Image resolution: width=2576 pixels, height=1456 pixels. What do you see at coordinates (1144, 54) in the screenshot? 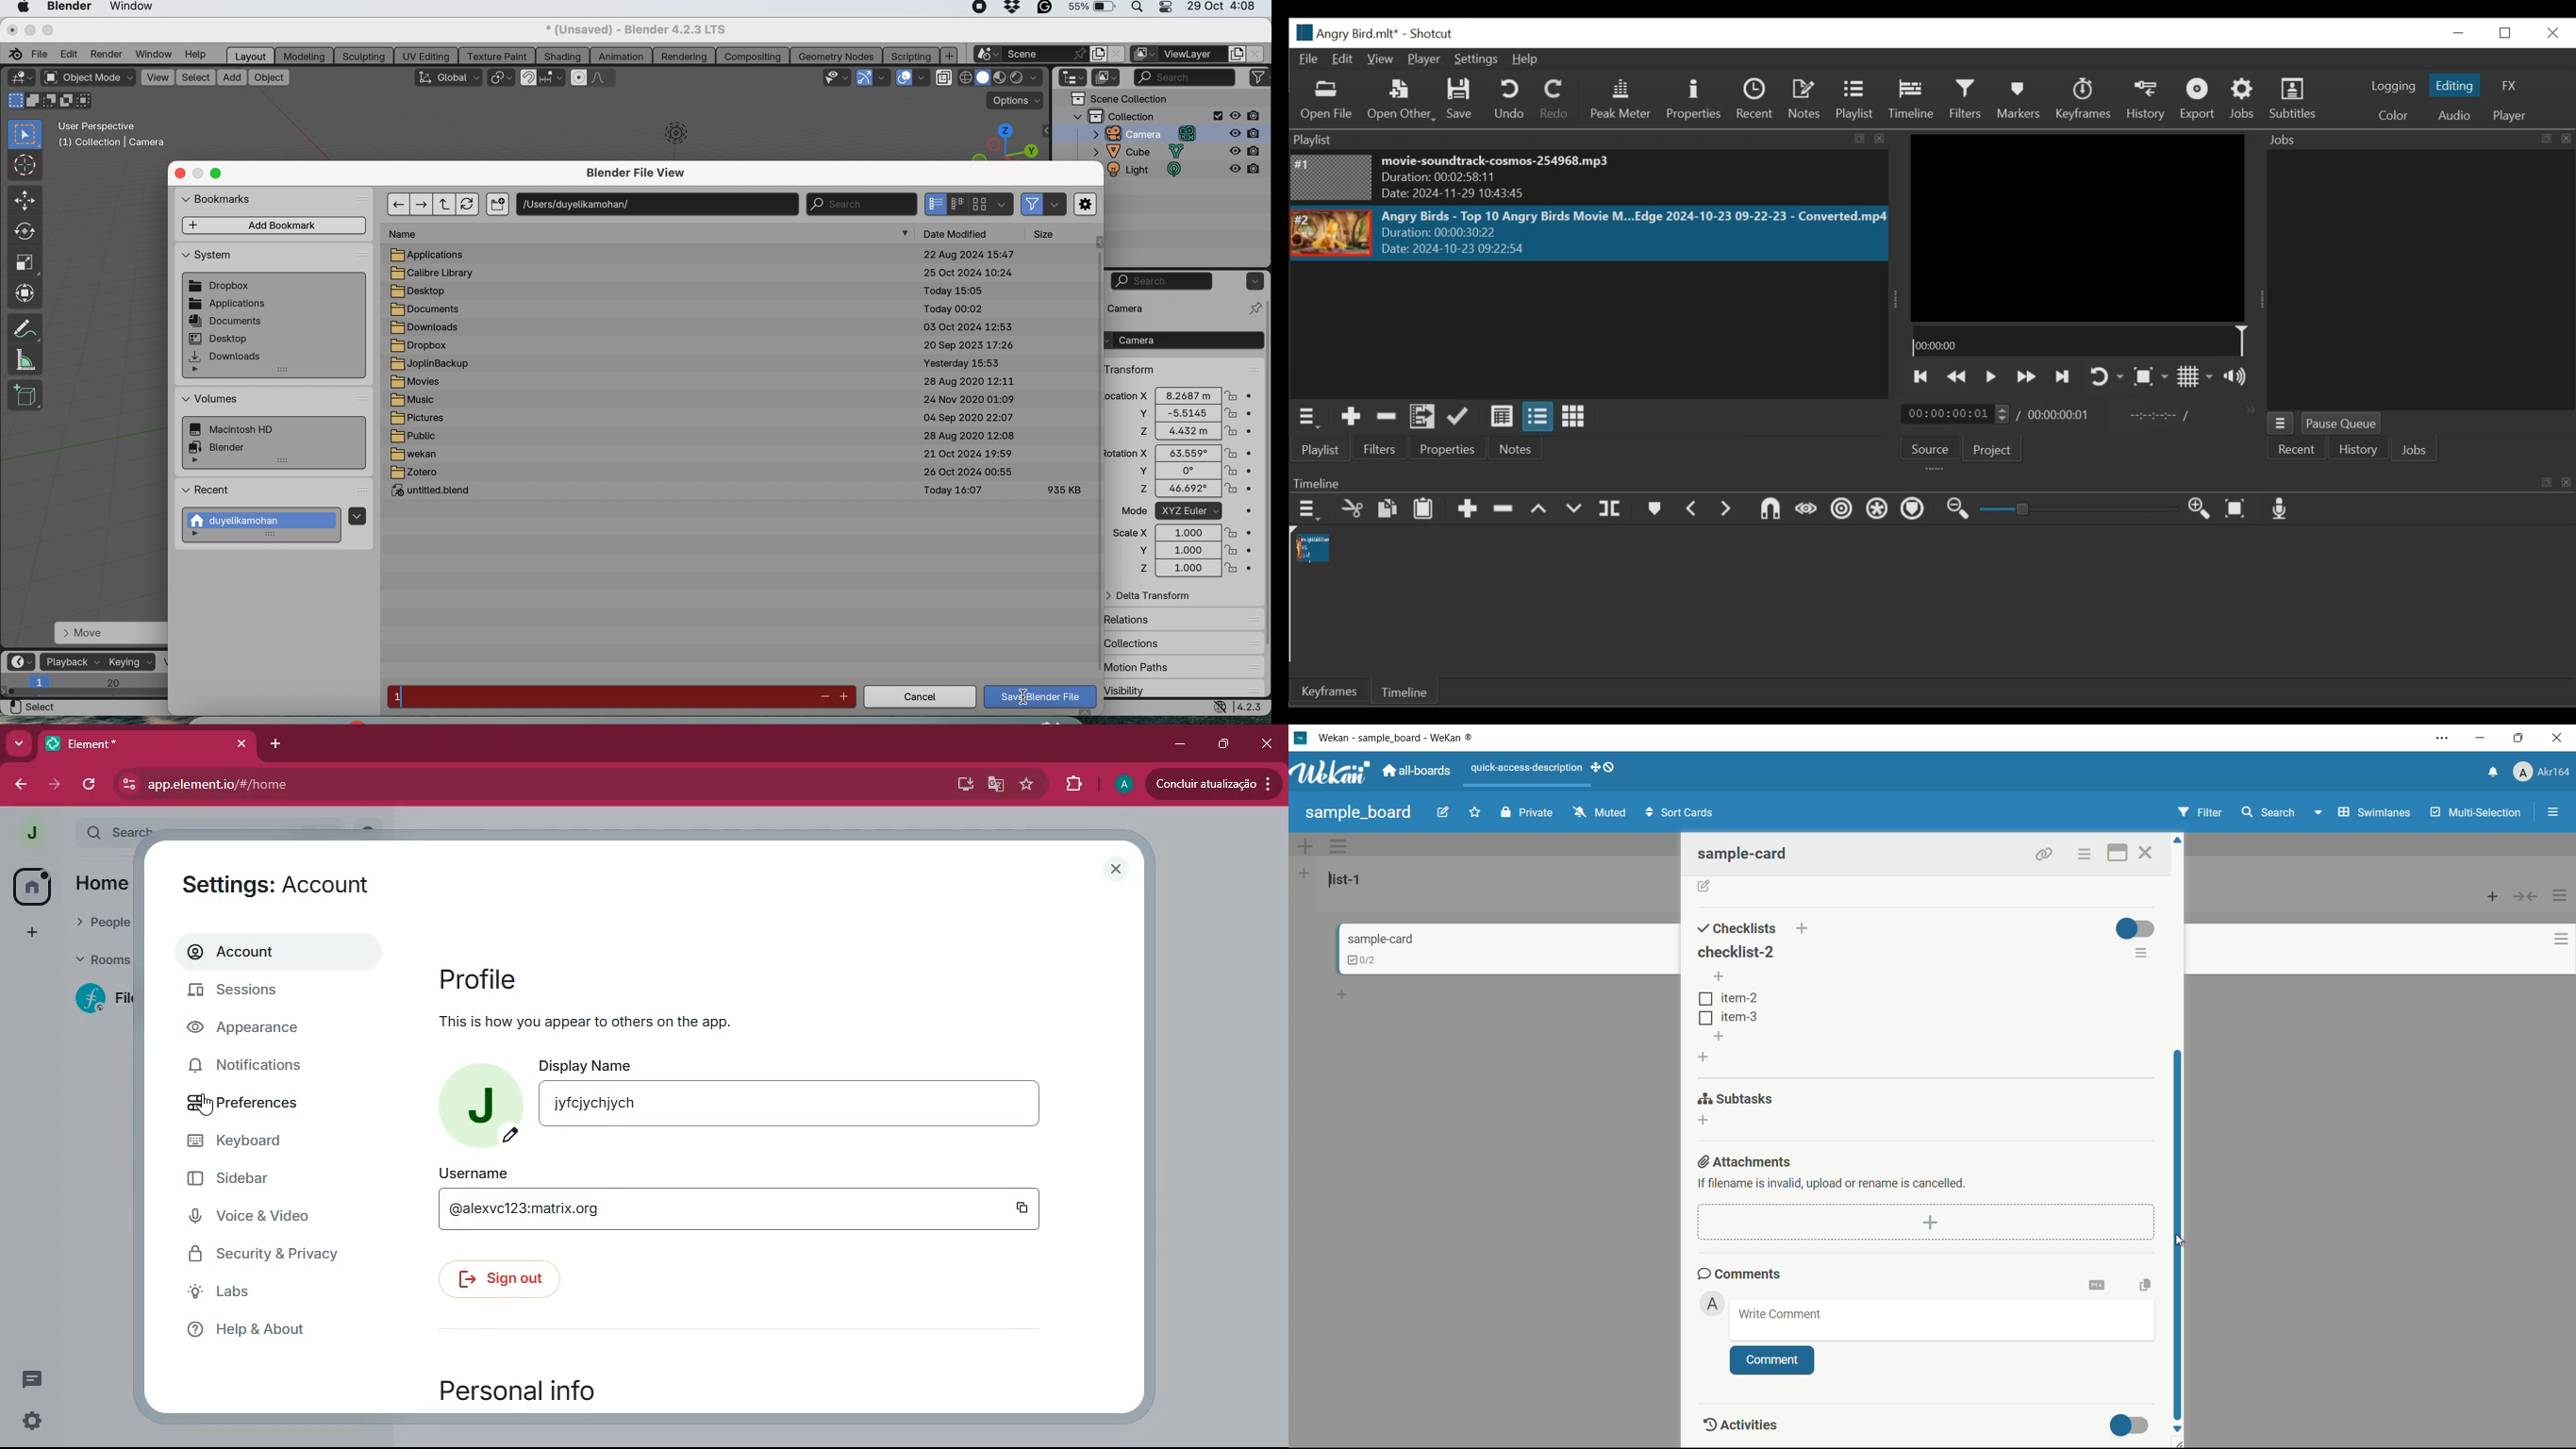
I see `active workspace` at bounding box center [1144, 54].